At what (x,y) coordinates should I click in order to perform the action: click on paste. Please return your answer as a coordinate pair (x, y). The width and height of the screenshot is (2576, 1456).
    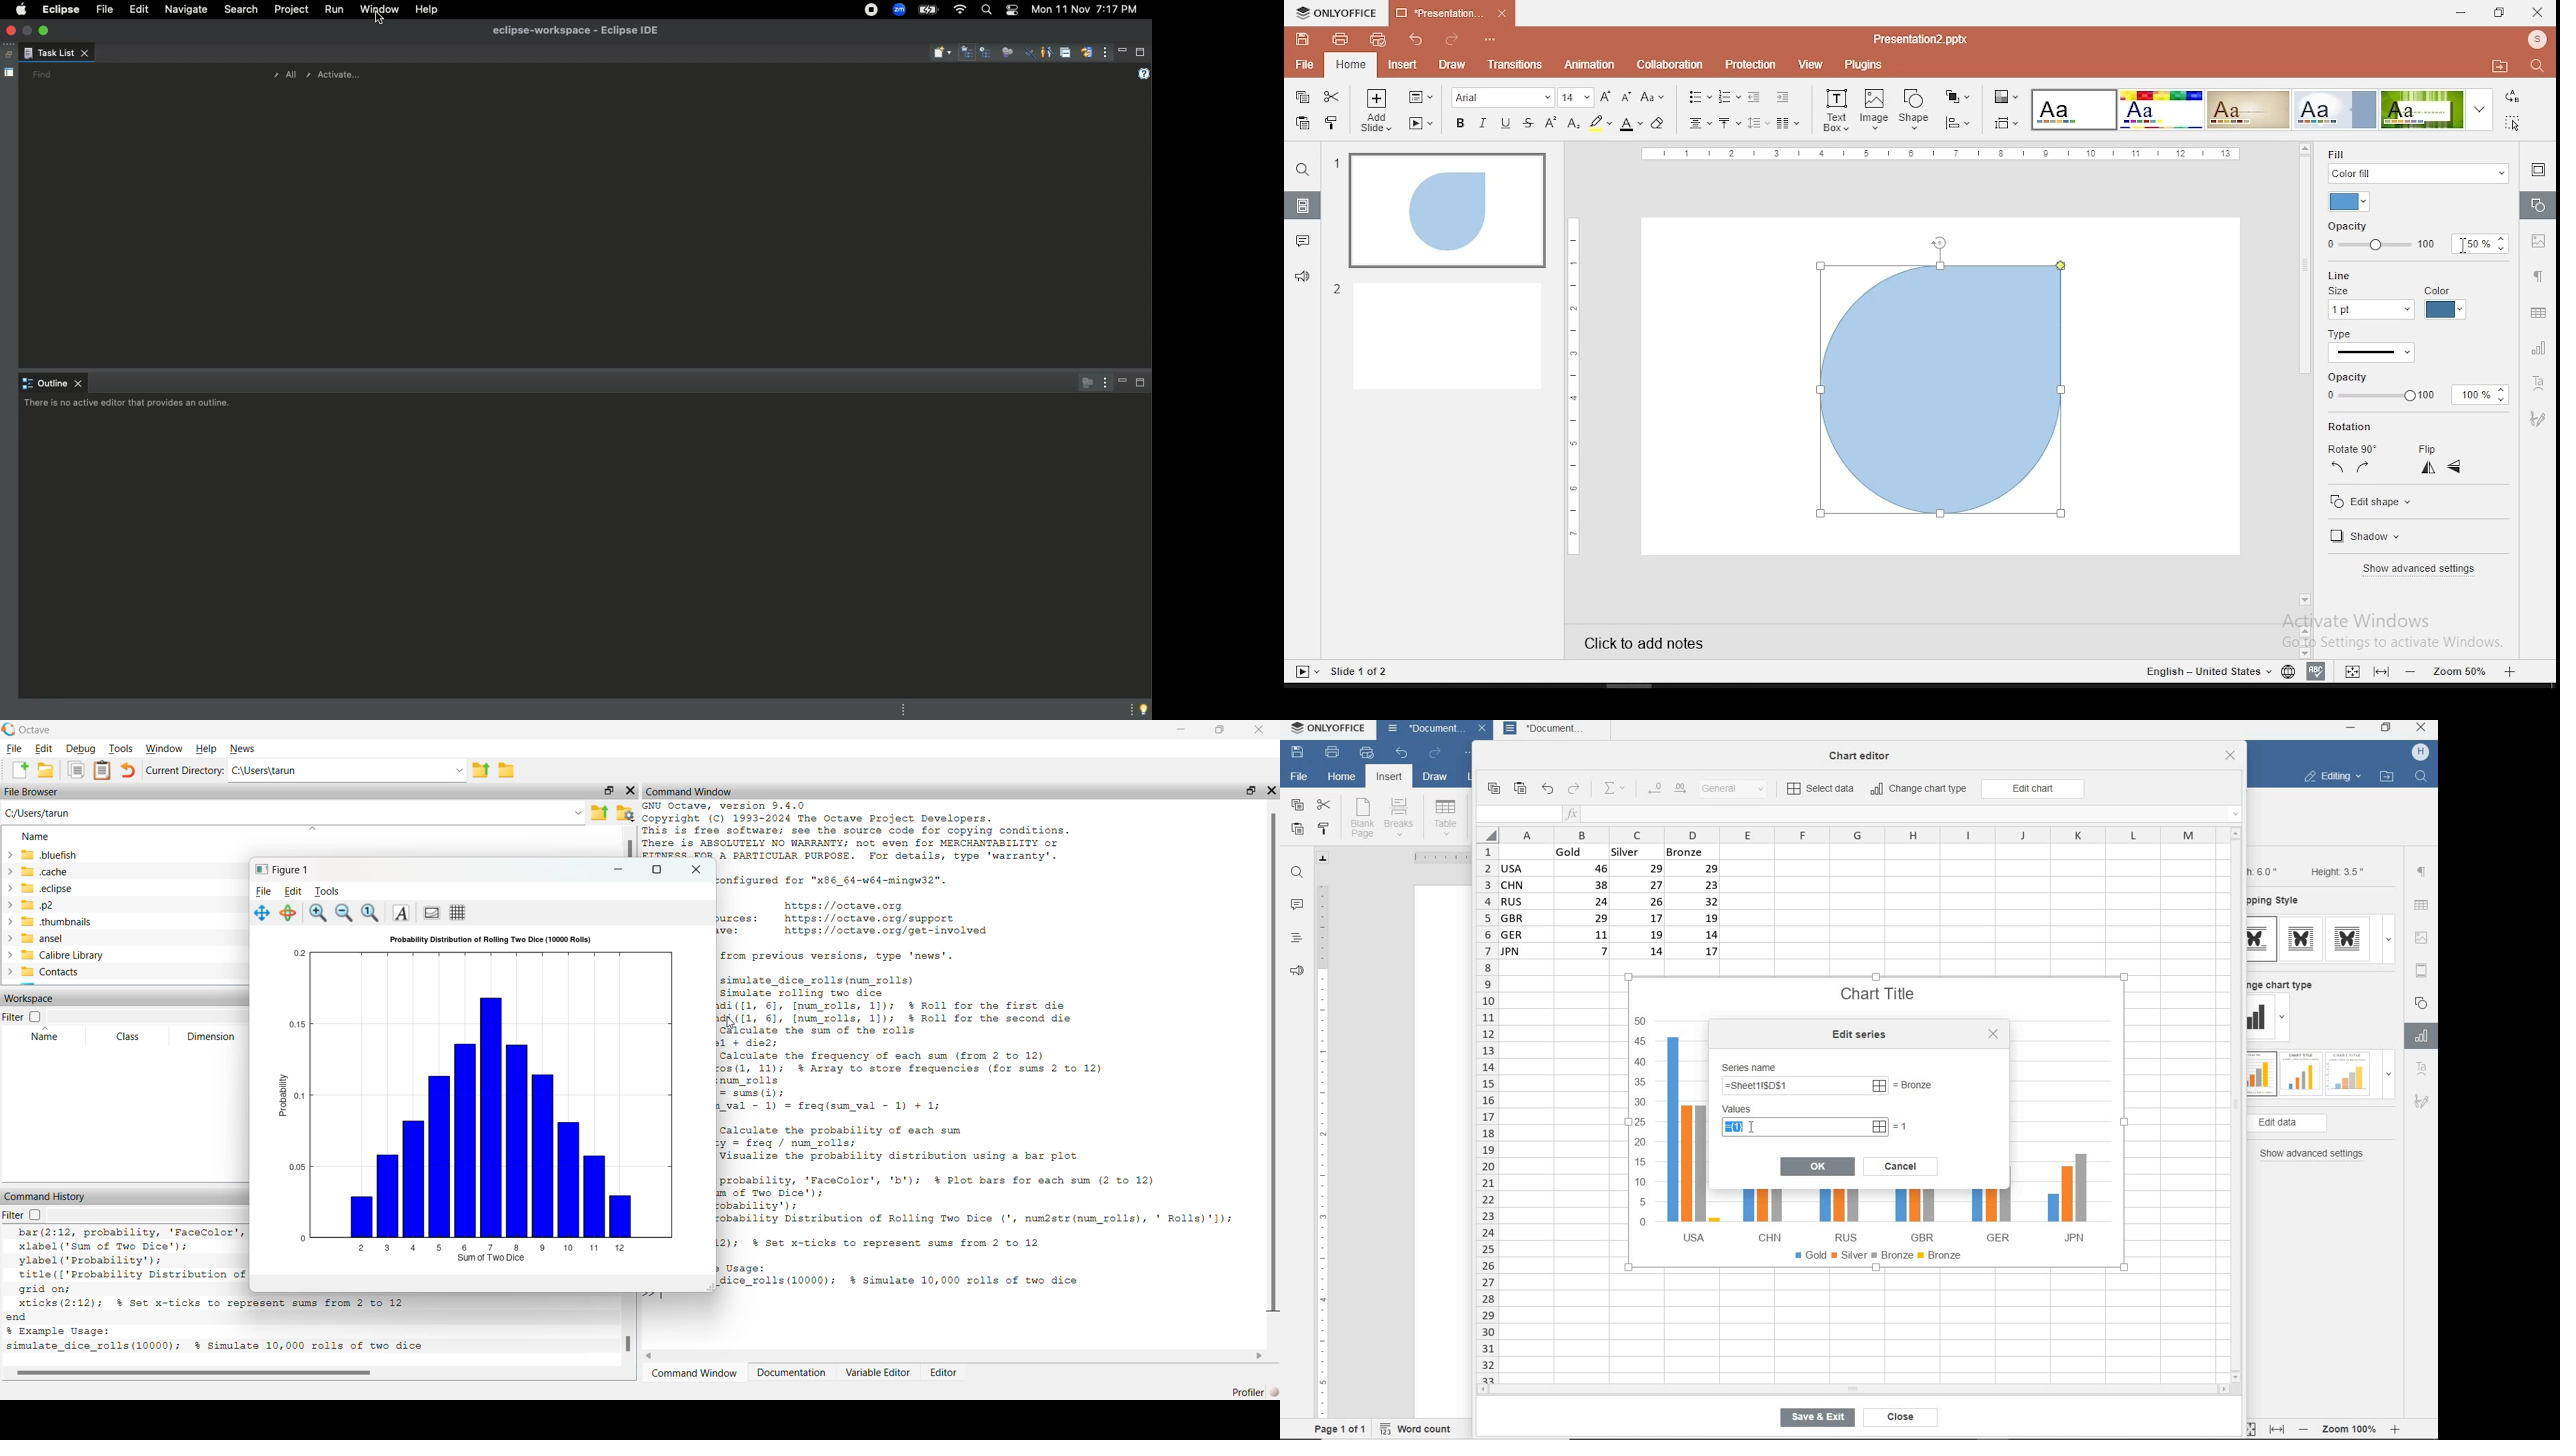
    Looking at the image, I should click on (1521, 789).